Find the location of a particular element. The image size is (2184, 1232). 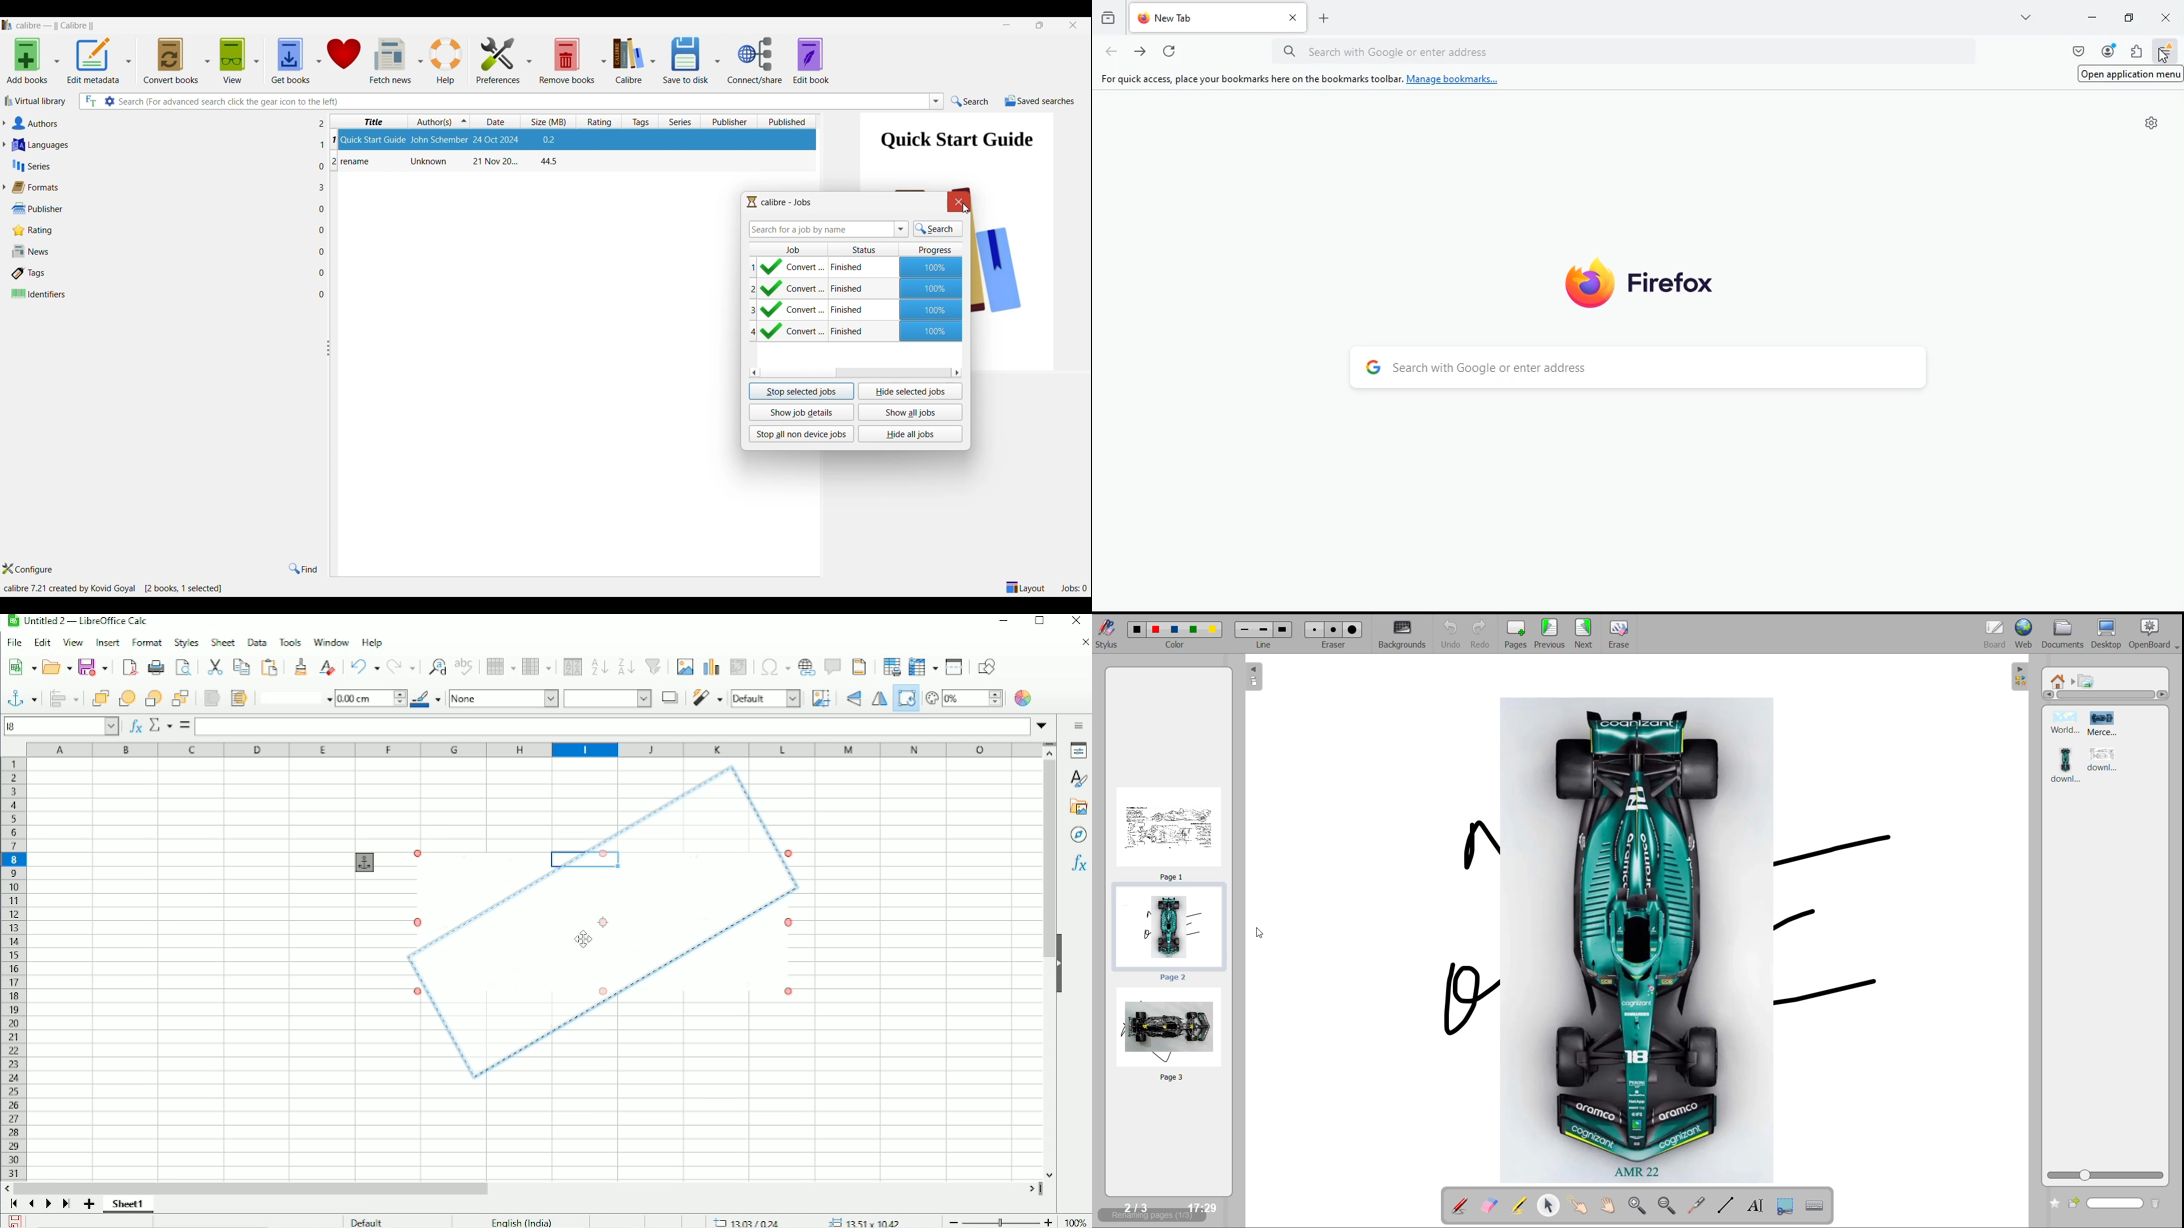

For quick access, place your bookmarks here on the bookmarks toolbar. Manage bookmarks... is located at coordinates (1299, 79).